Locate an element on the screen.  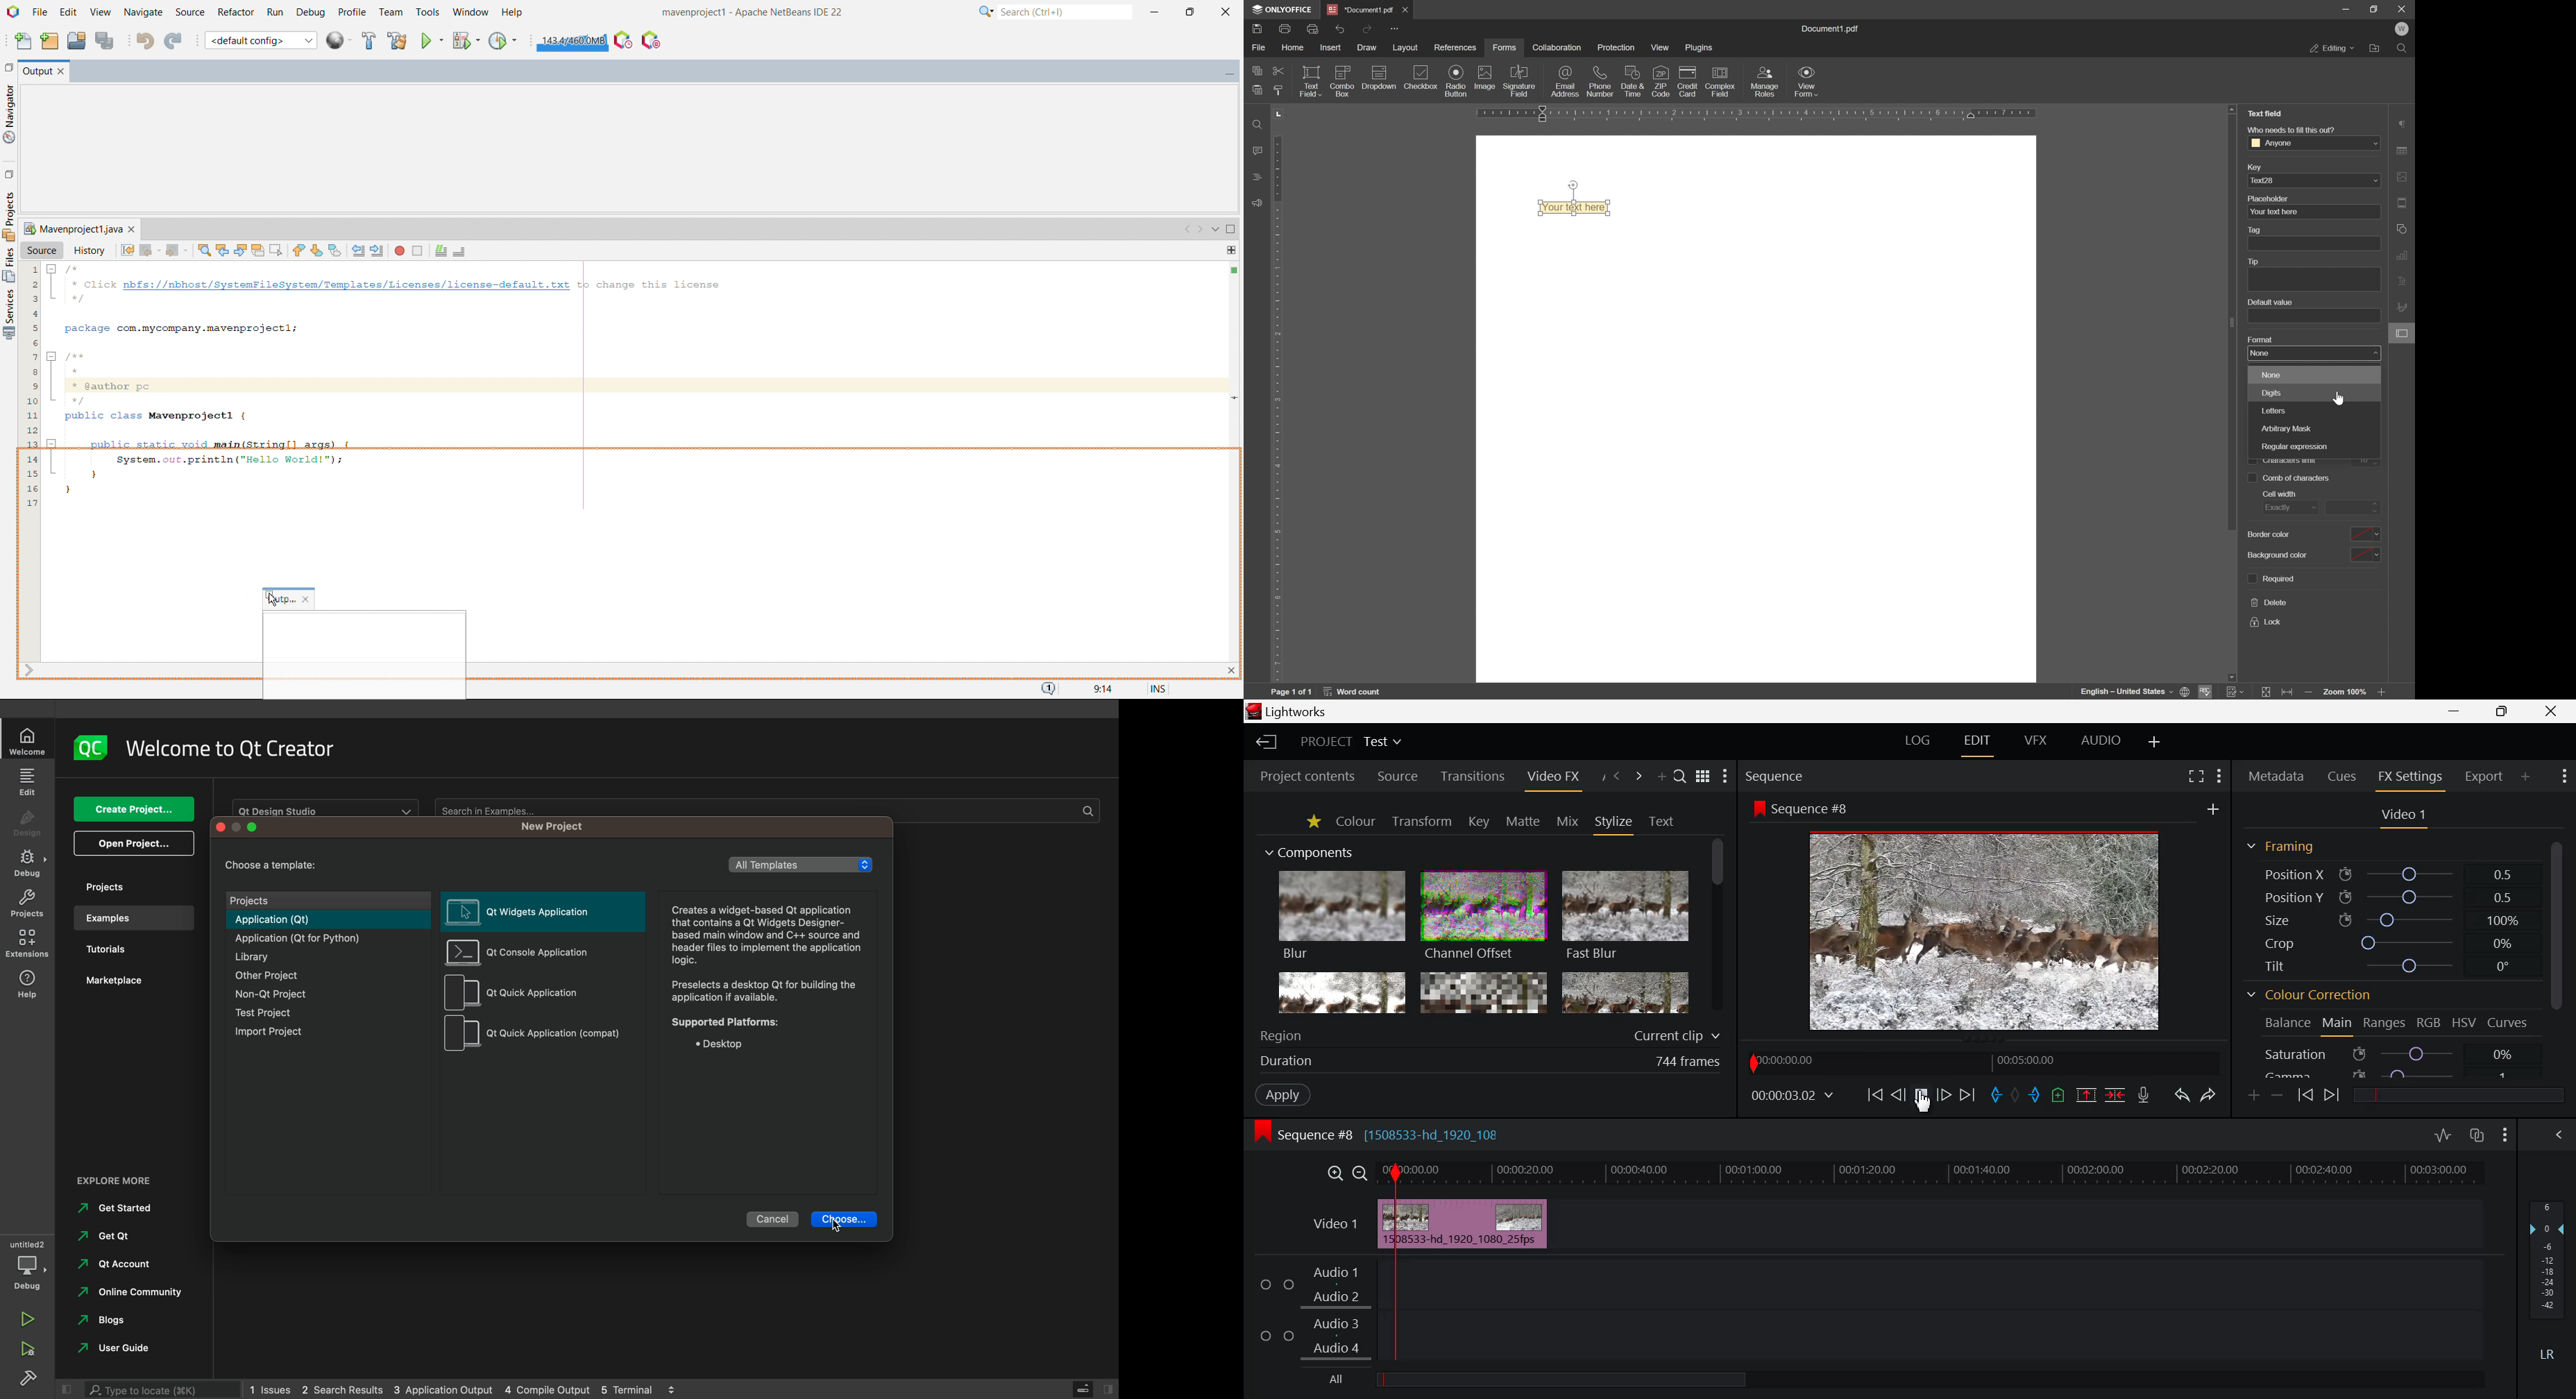
Full Screen is located at coordinates (2193, 779).